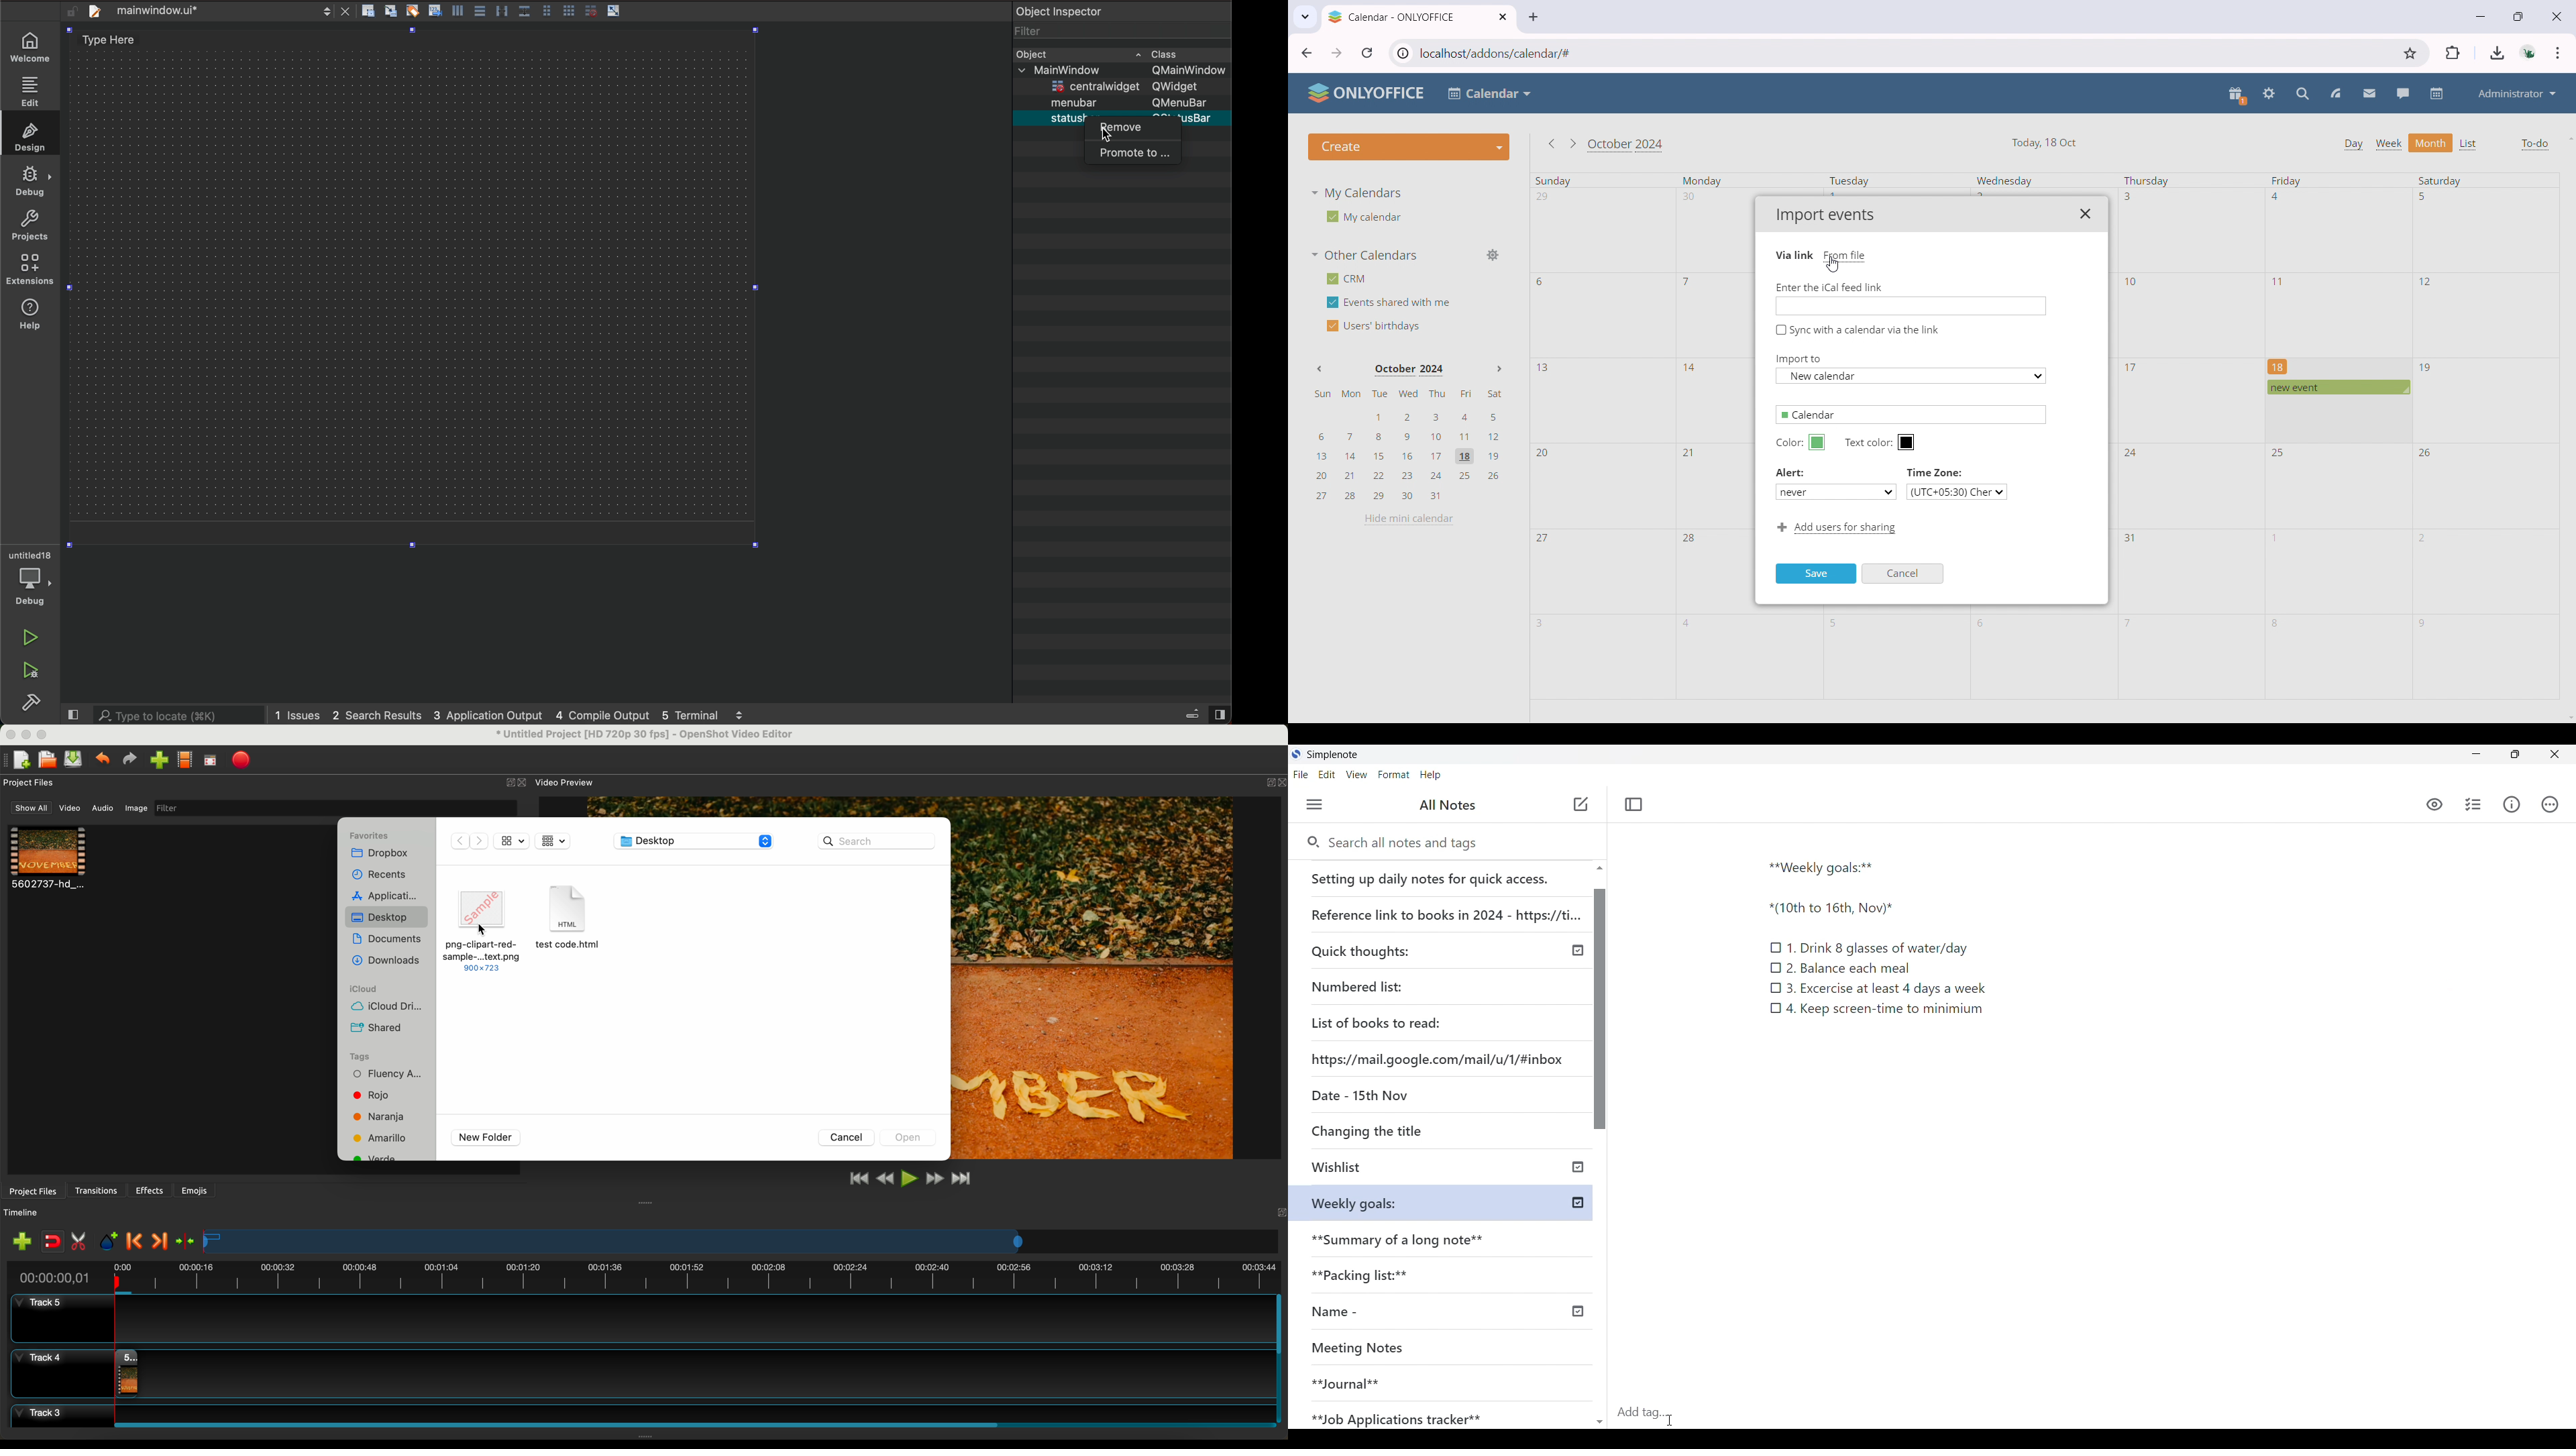  Describe the element at coordinates (604, 713) in the screenshot. I see `4 couple output` at that location.